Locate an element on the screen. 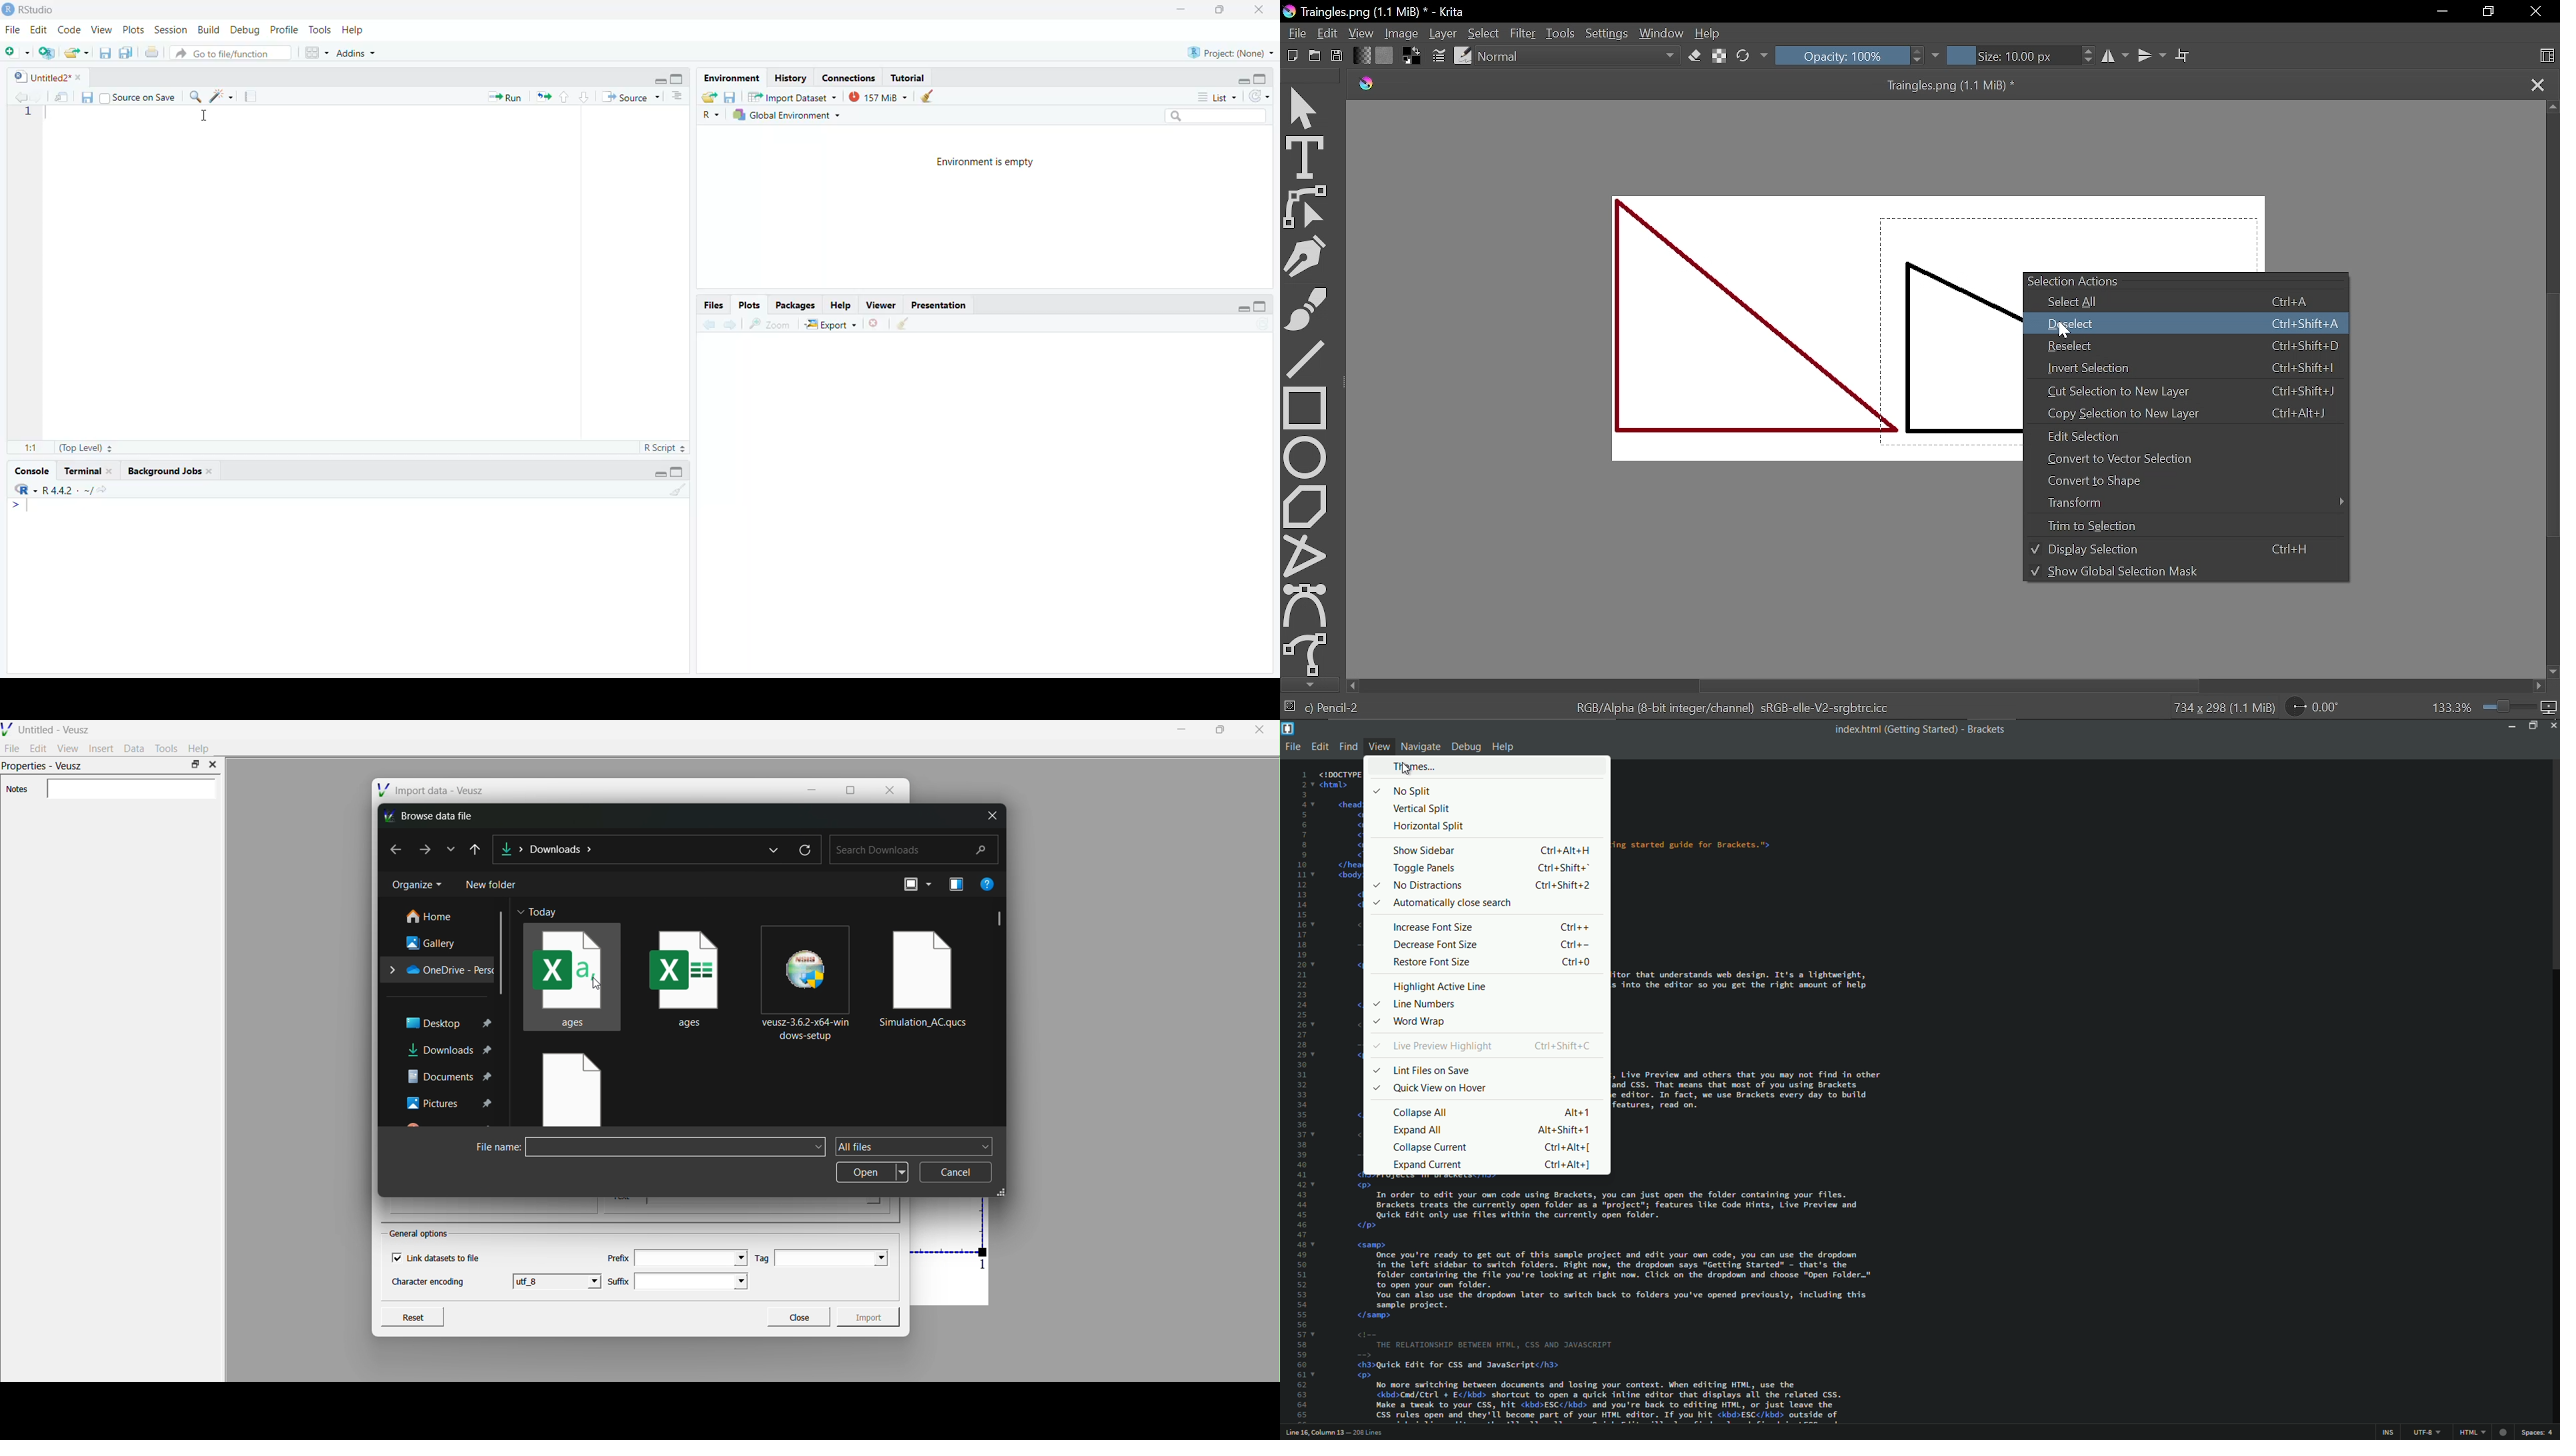 The height and width of the screenshot is (1456, 2576). Plots is located at coordinates (133, 30).